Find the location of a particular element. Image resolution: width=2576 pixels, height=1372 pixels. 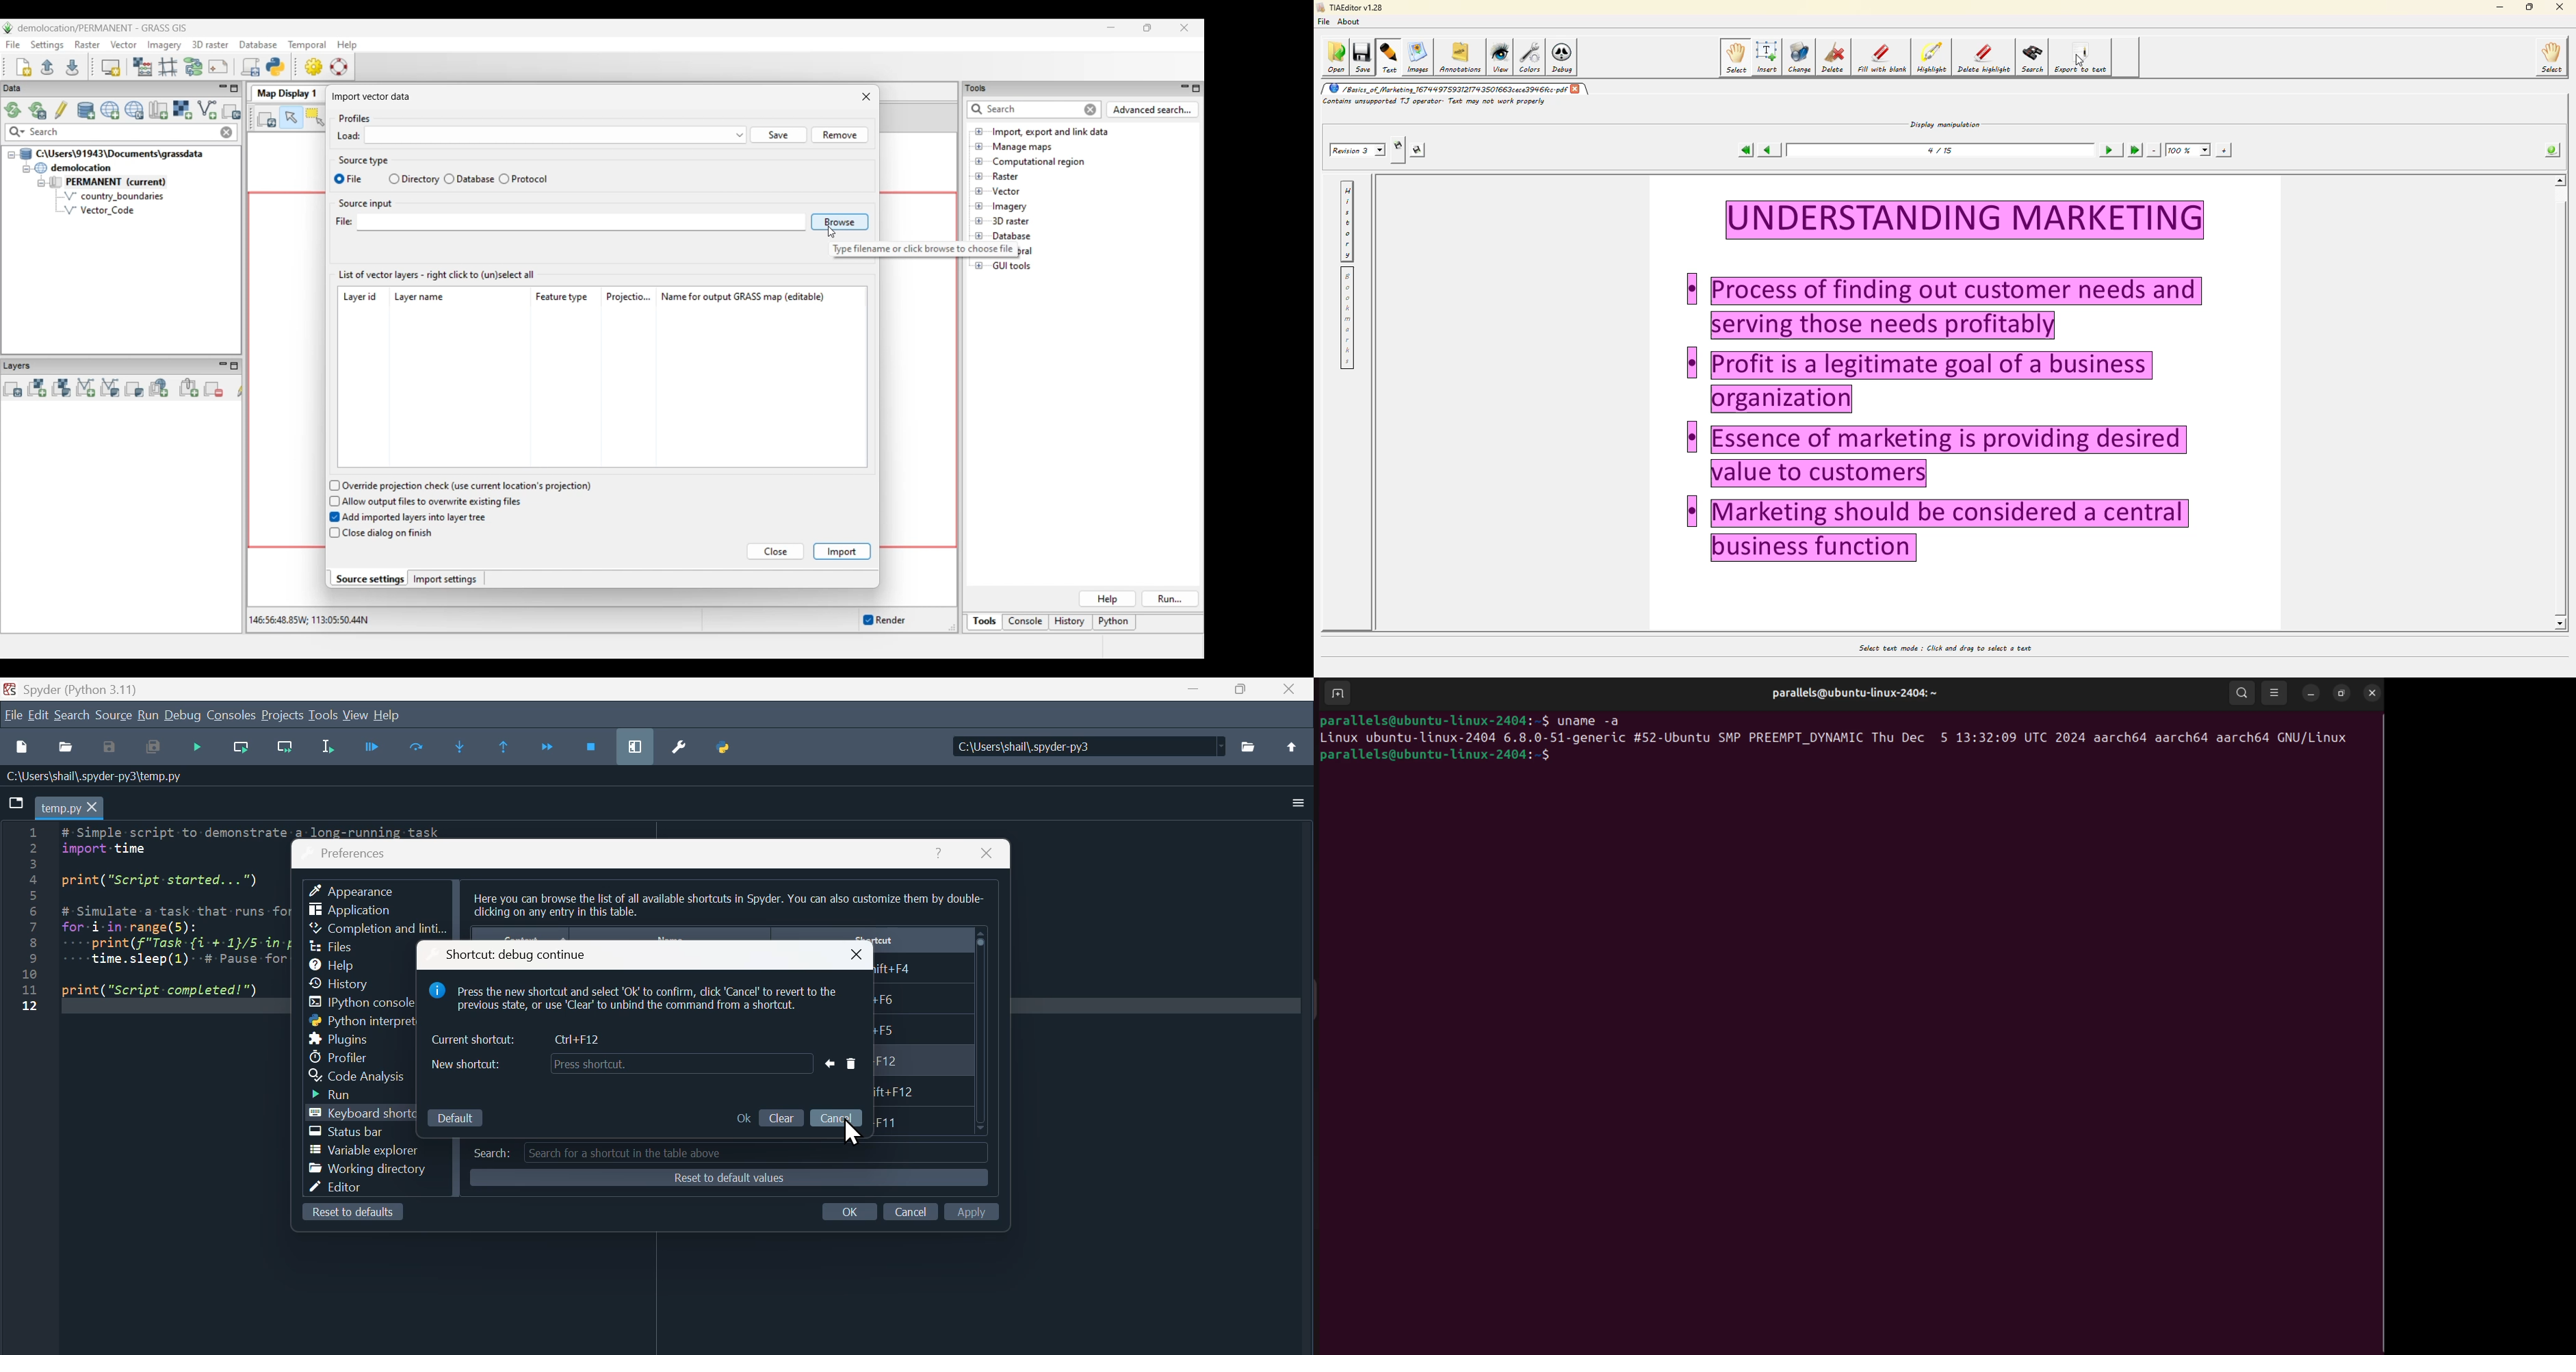

Run file is located at coordinates (373, 749).